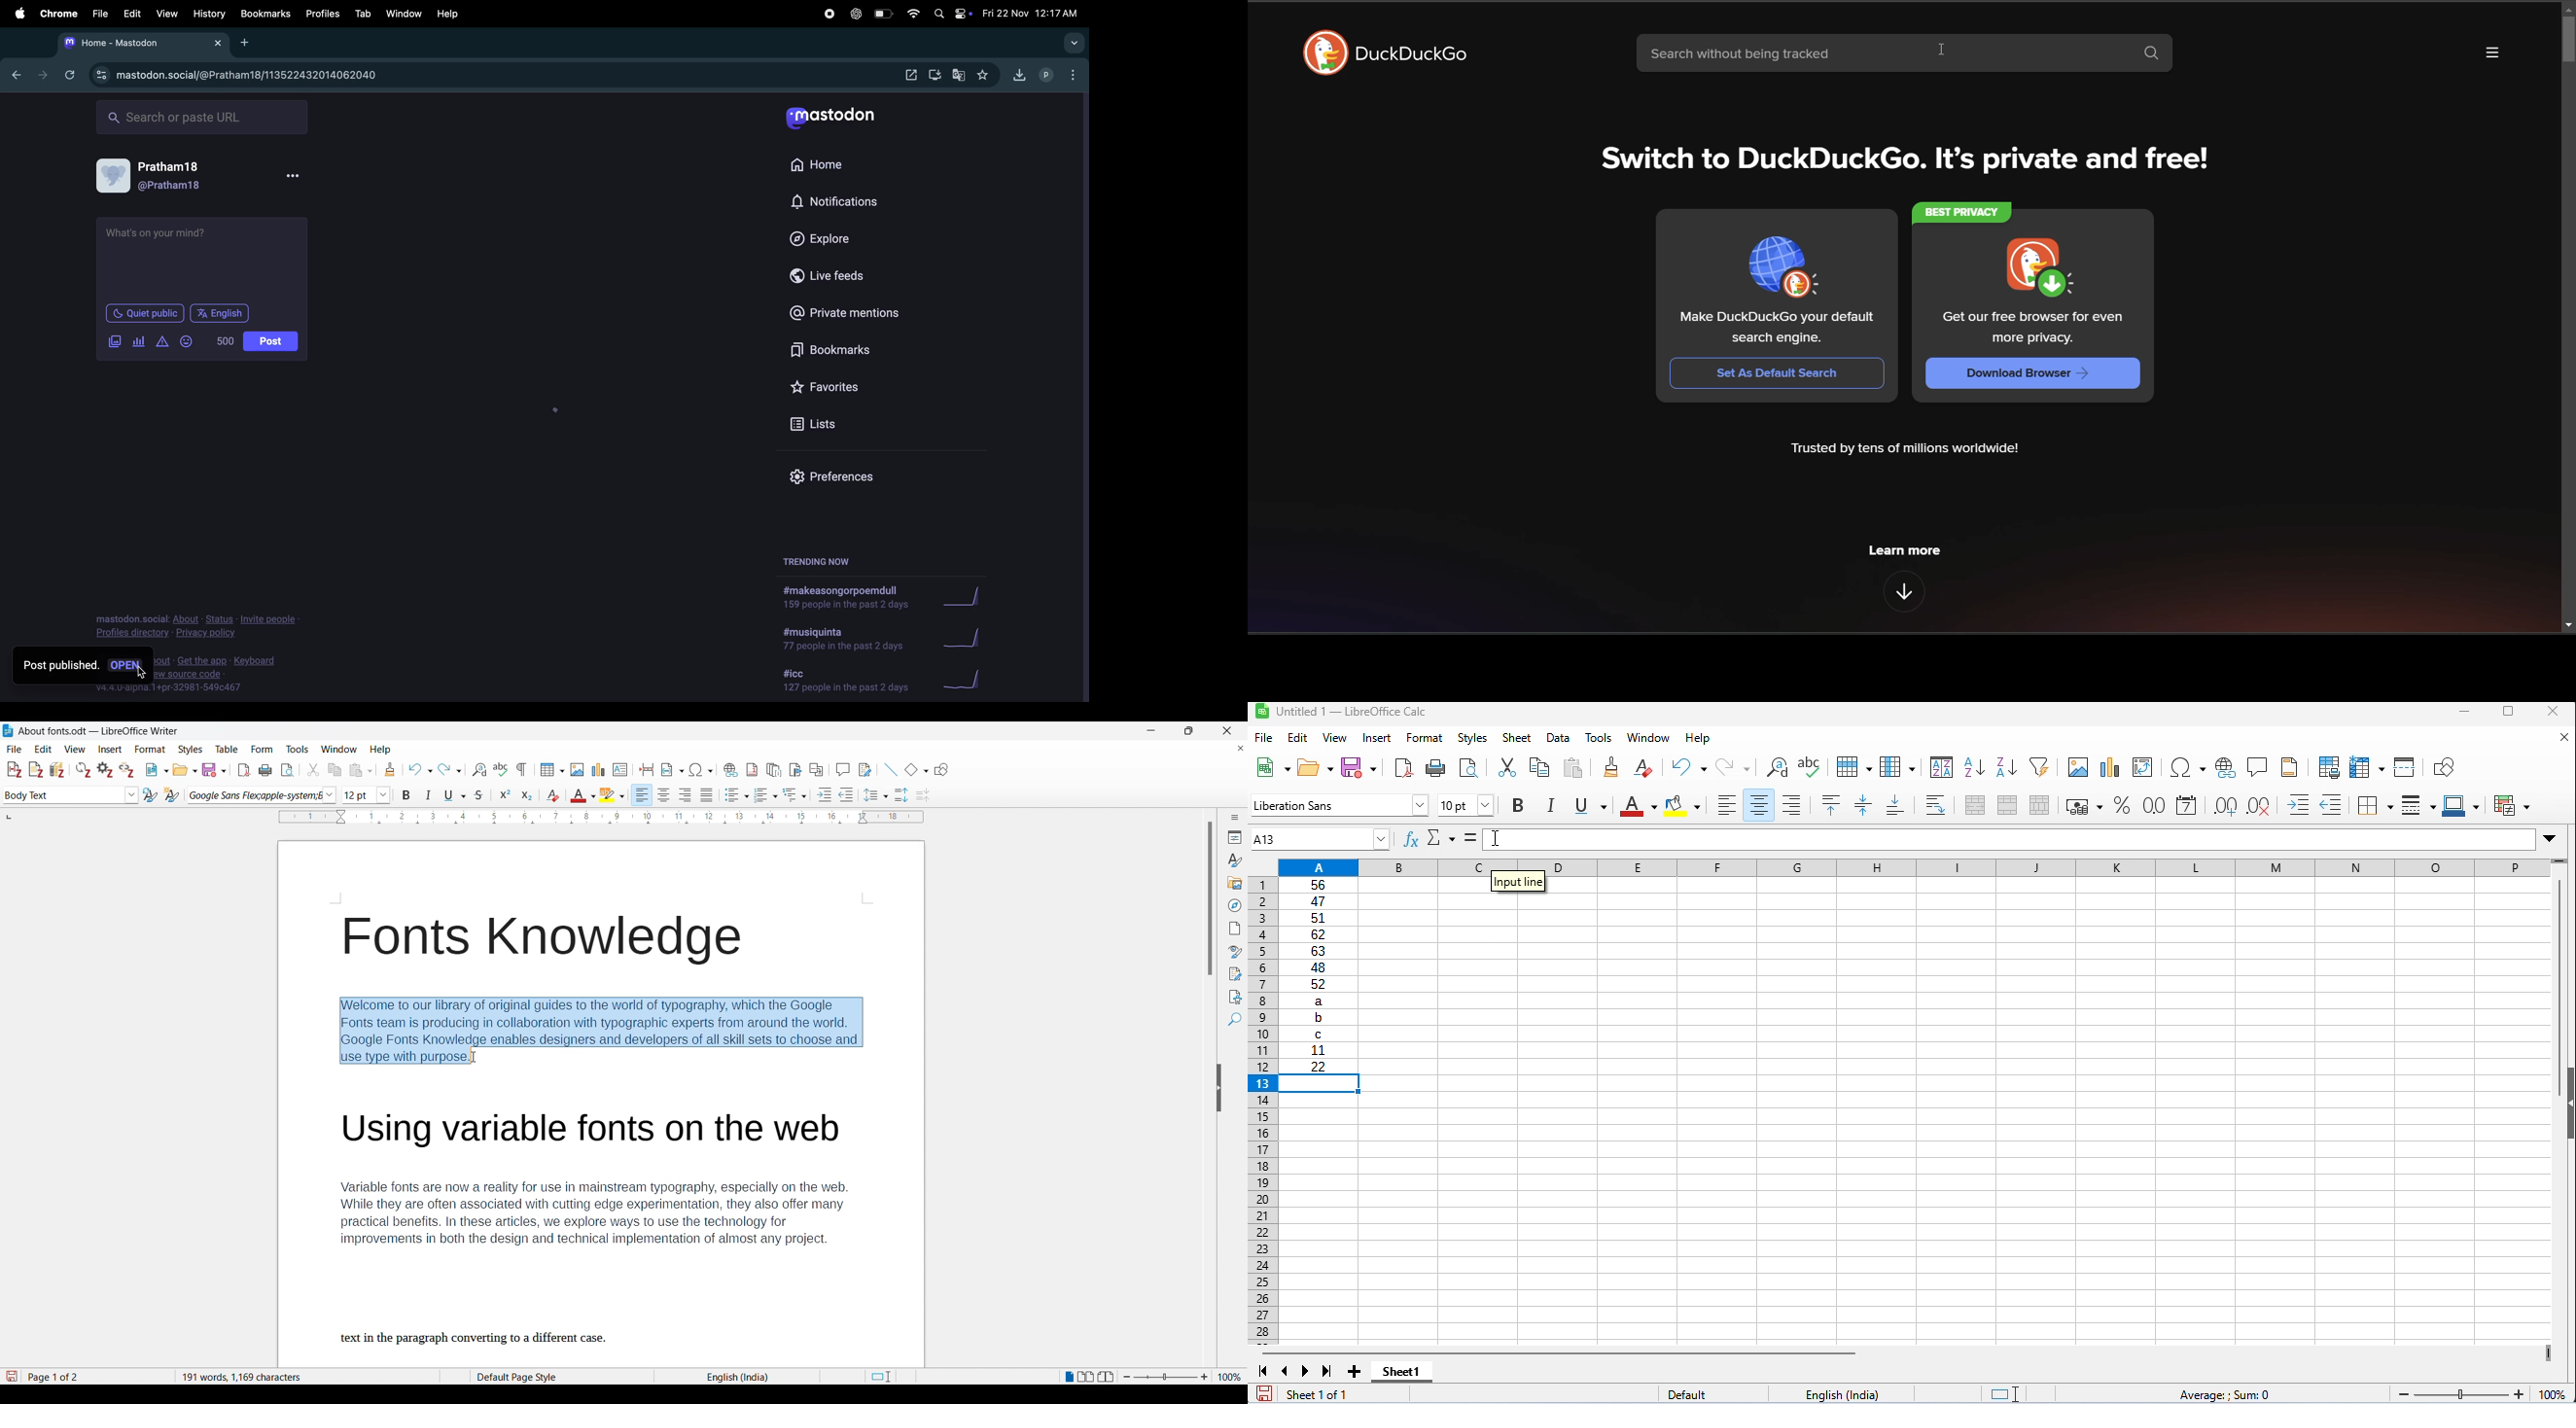 The height and width of the screenshot is (1428, 2576). What do you see at coordinates (58, 12) in the screenshot?
I see `chrome` at bounding box center [58, 12].